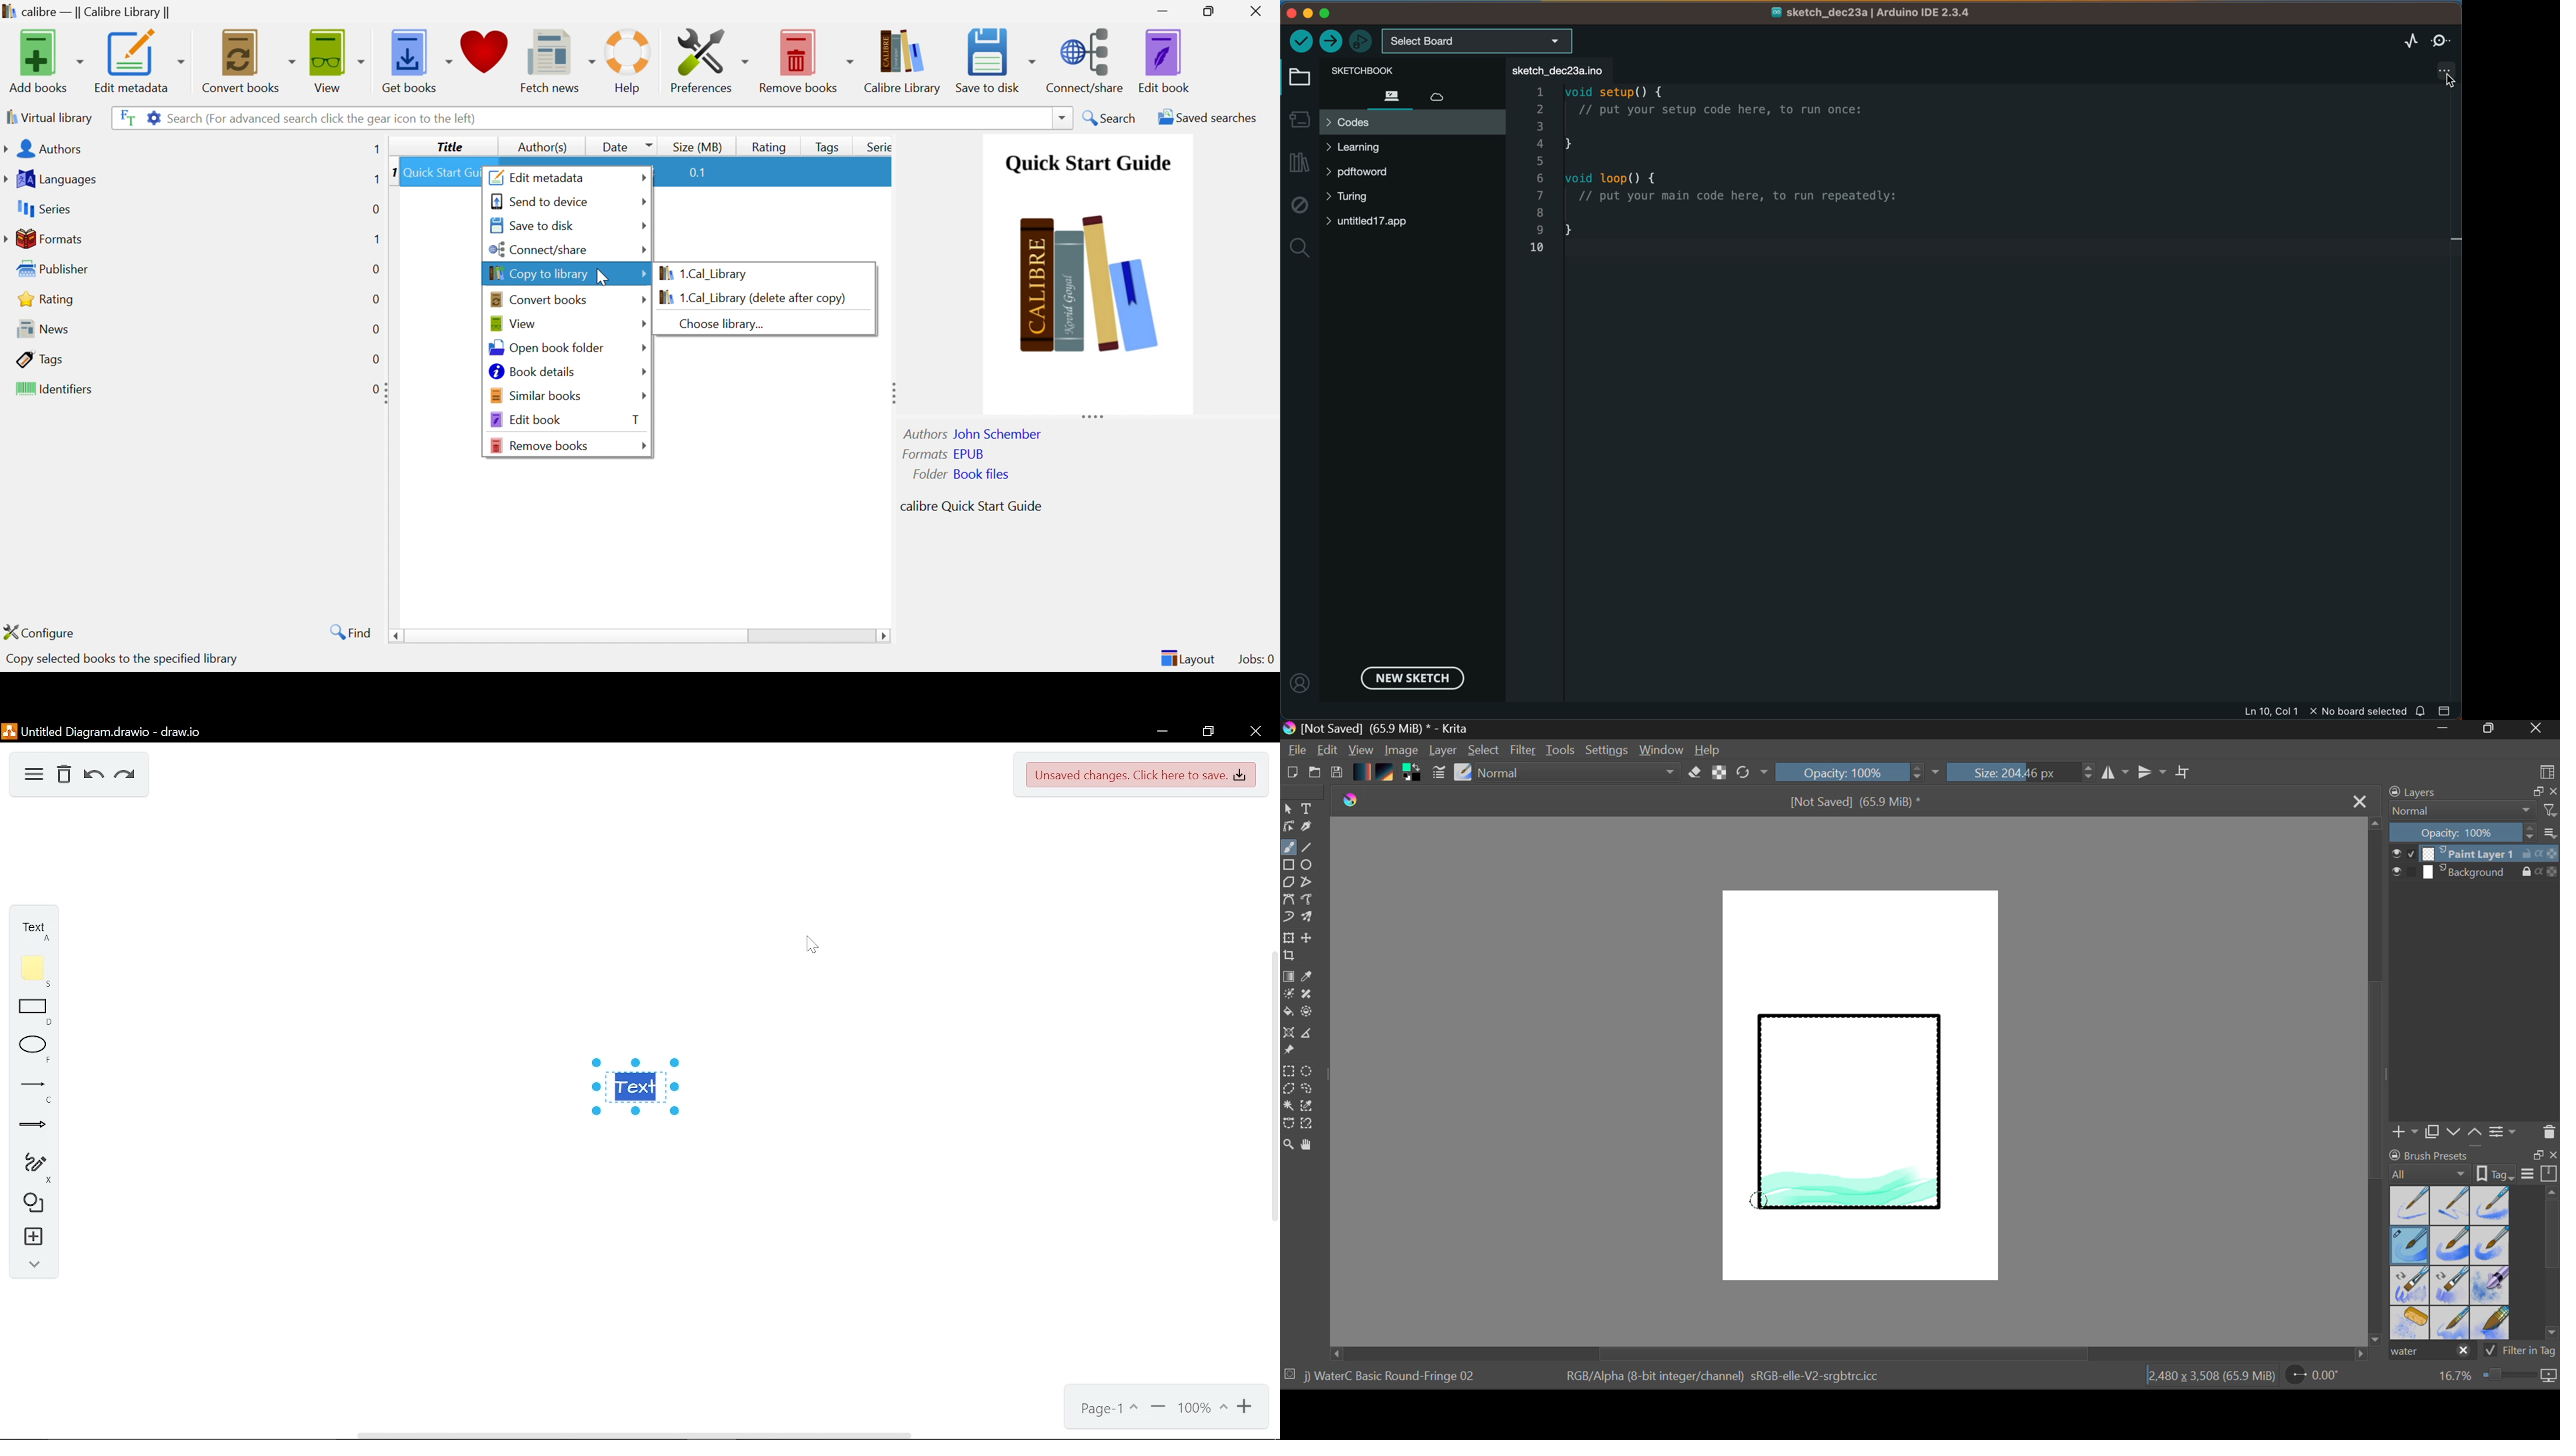 The image size is (2576, 1456). What do you see at coordinates (419, 59) in the screenshot?
I see `Get books` at bounding box center [419, 59].